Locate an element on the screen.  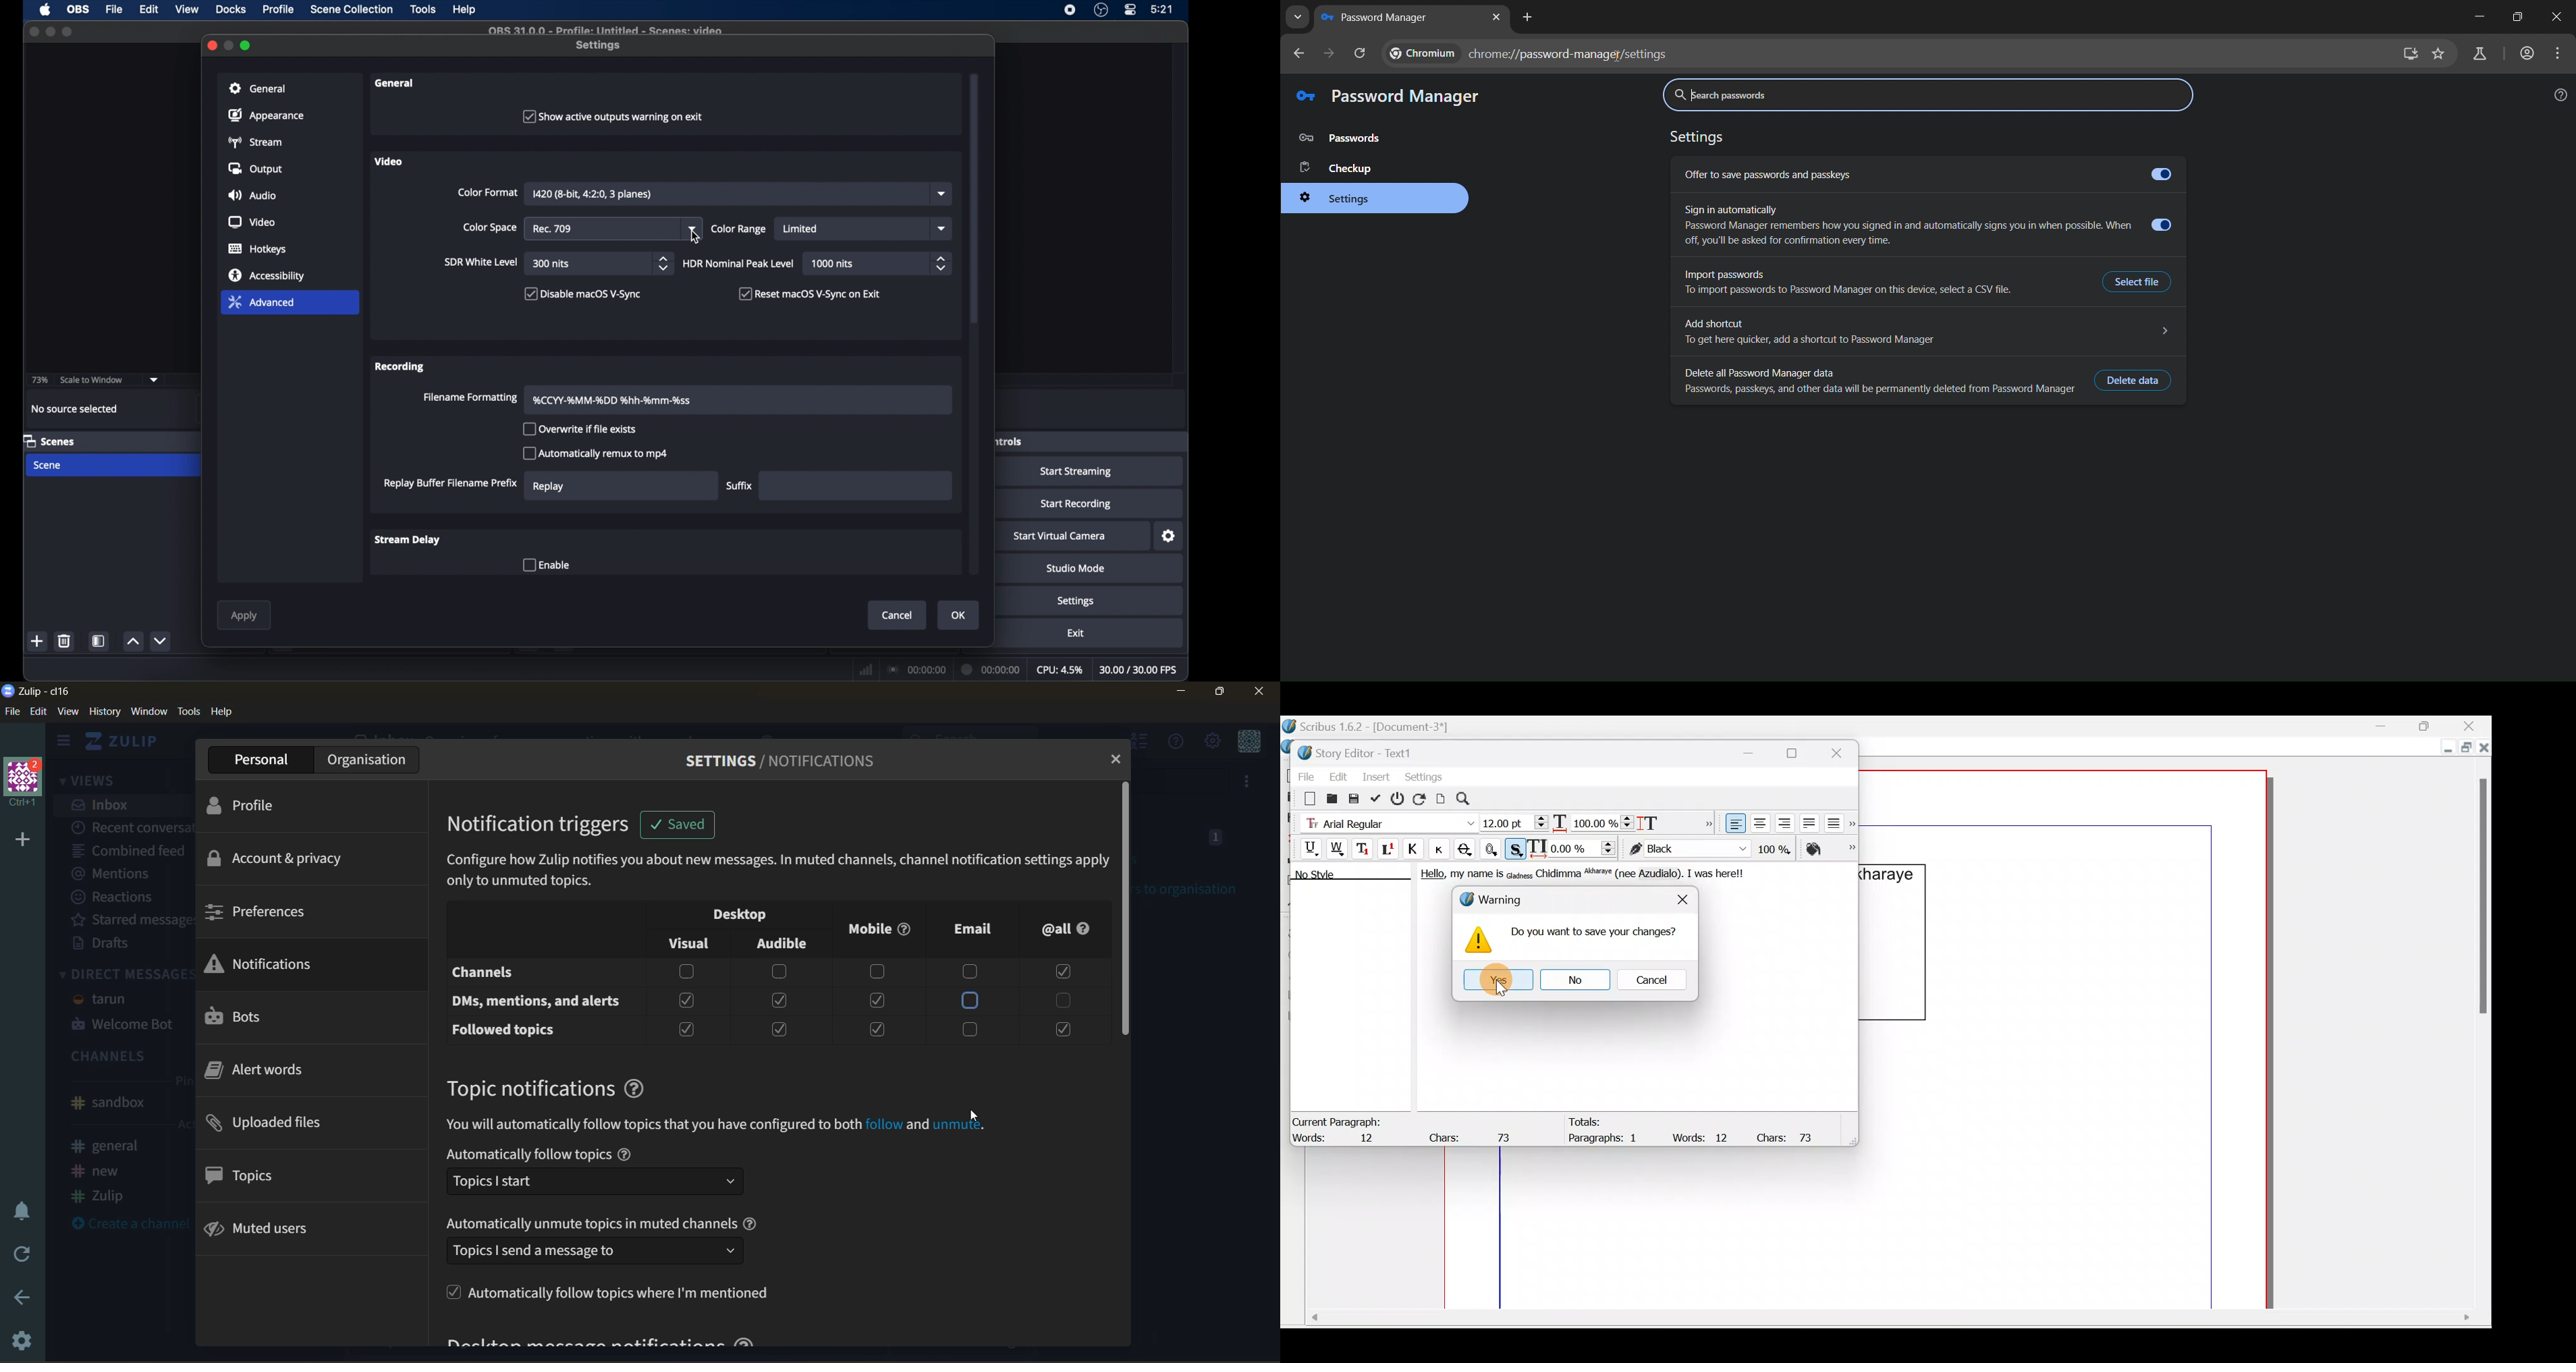
control center is located at coordinates (1130, 10).